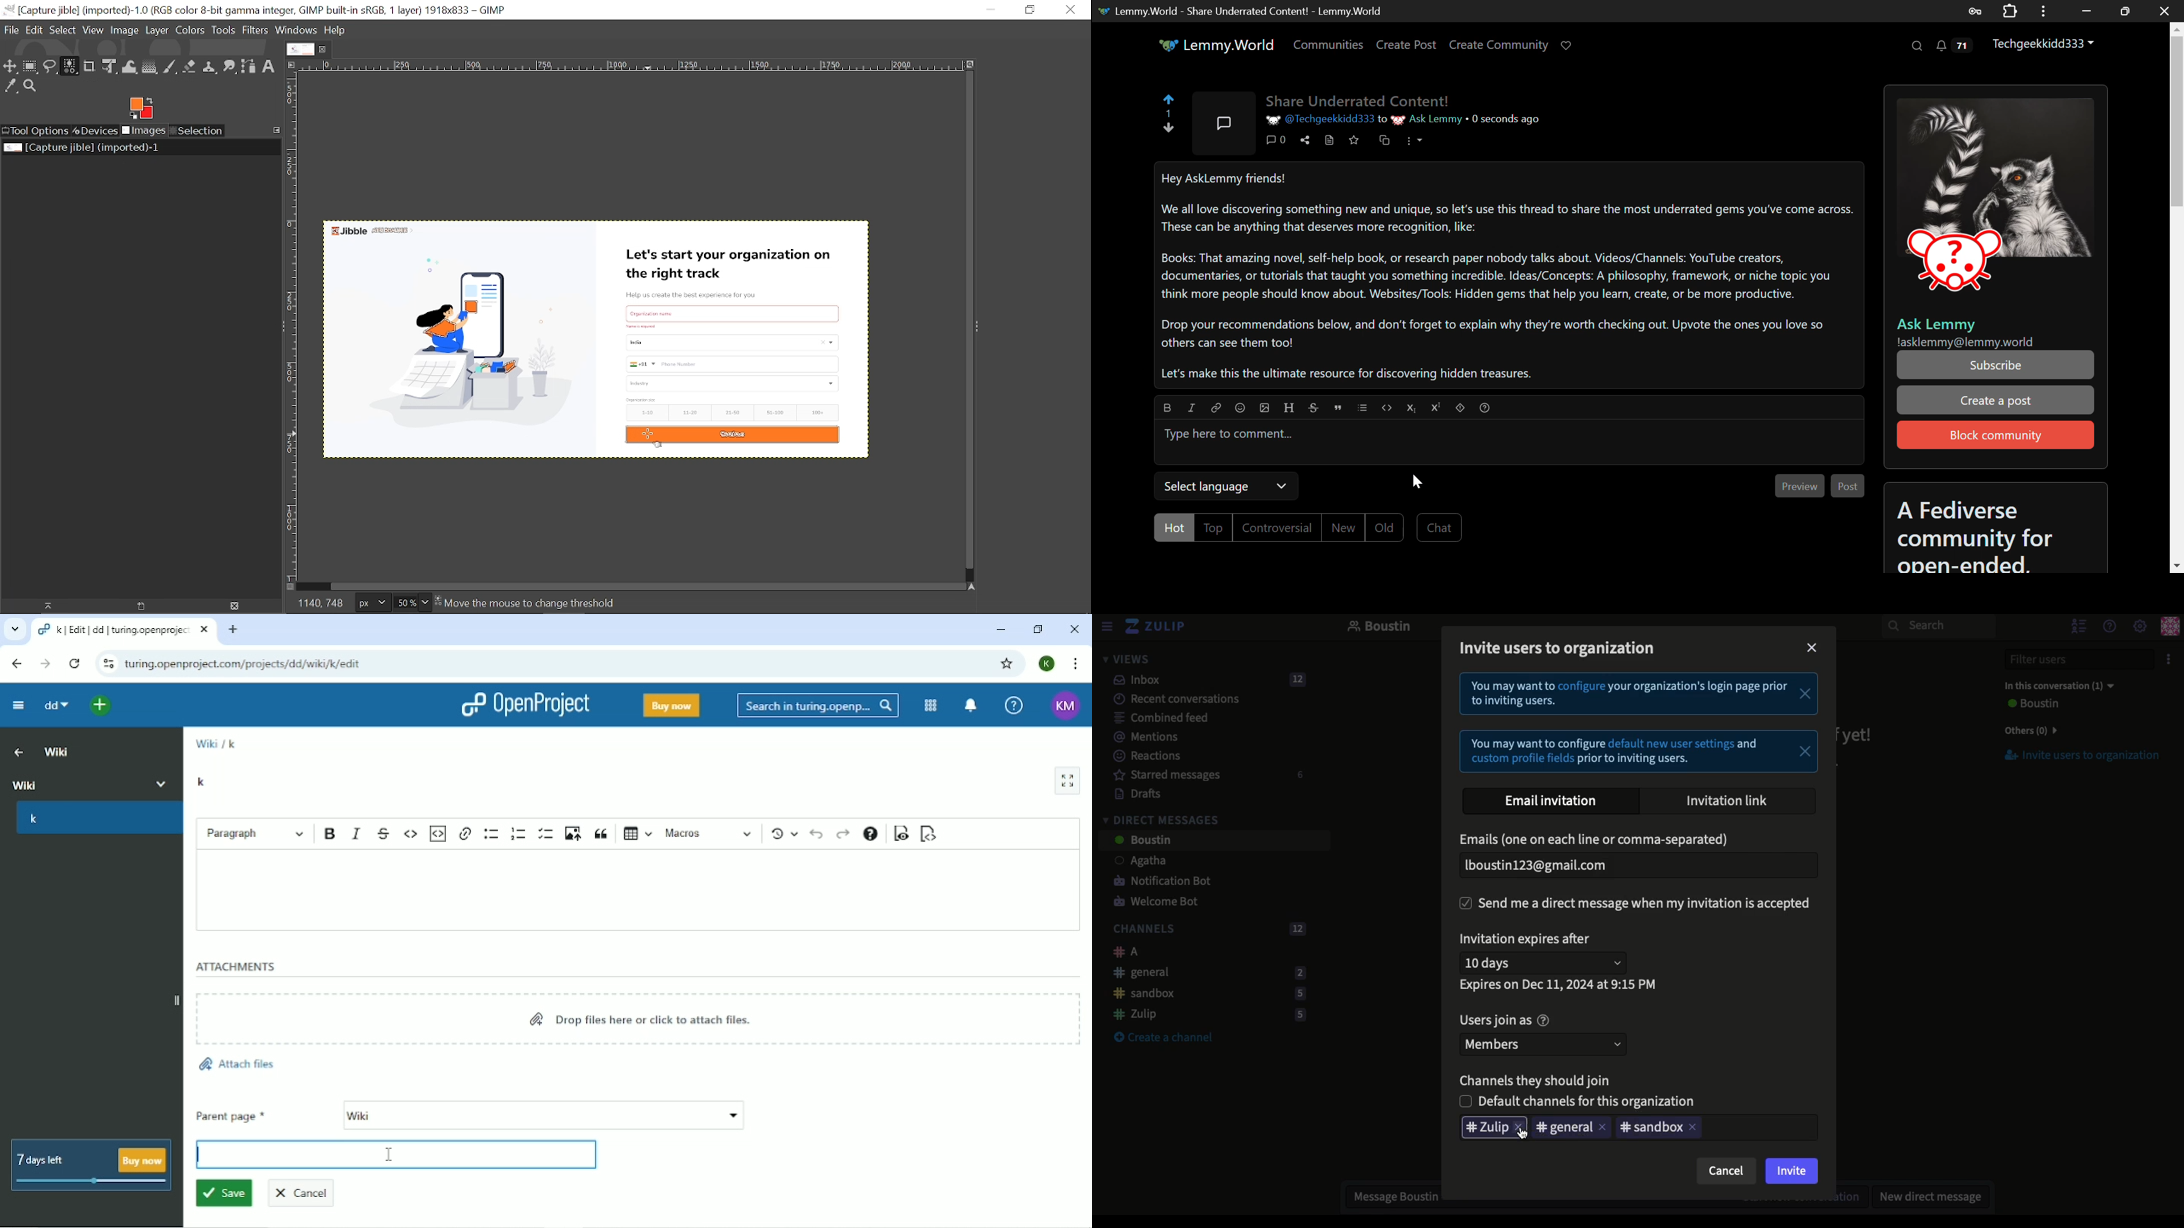  Describe the element at coordinates (1583, 1102) in the screenshot. I see `Unselected` at that location.